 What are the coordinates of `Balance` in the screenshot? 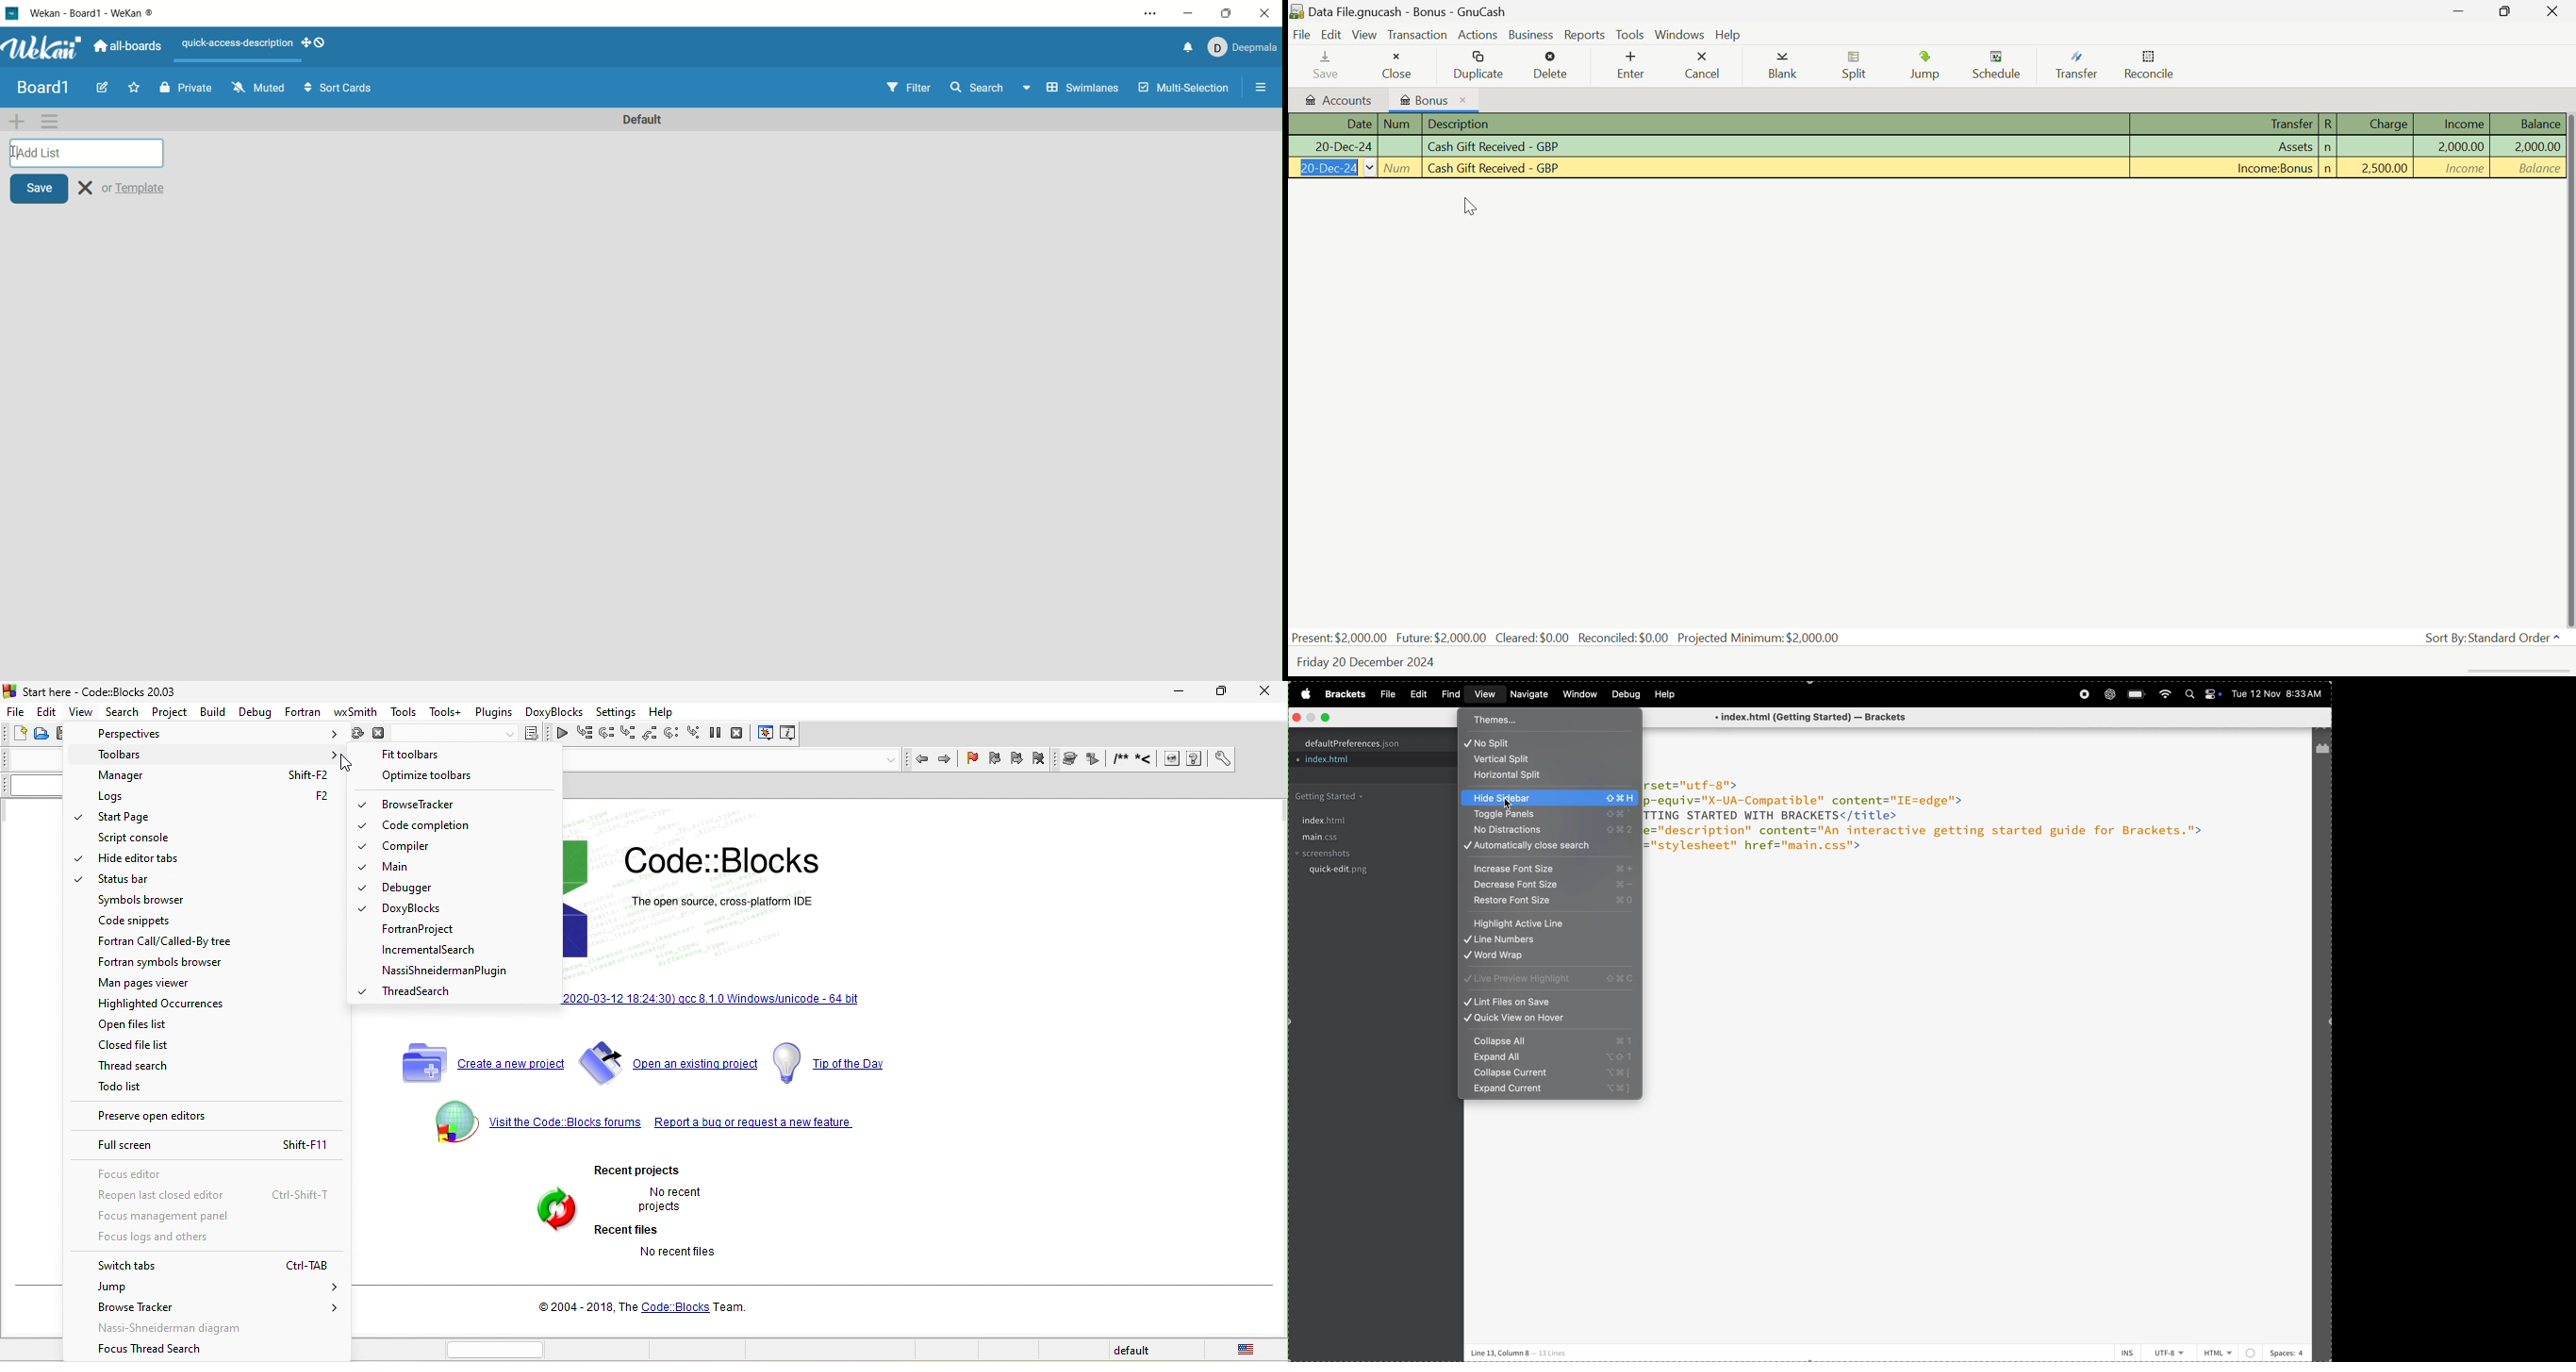 It's located at (2528, 146).